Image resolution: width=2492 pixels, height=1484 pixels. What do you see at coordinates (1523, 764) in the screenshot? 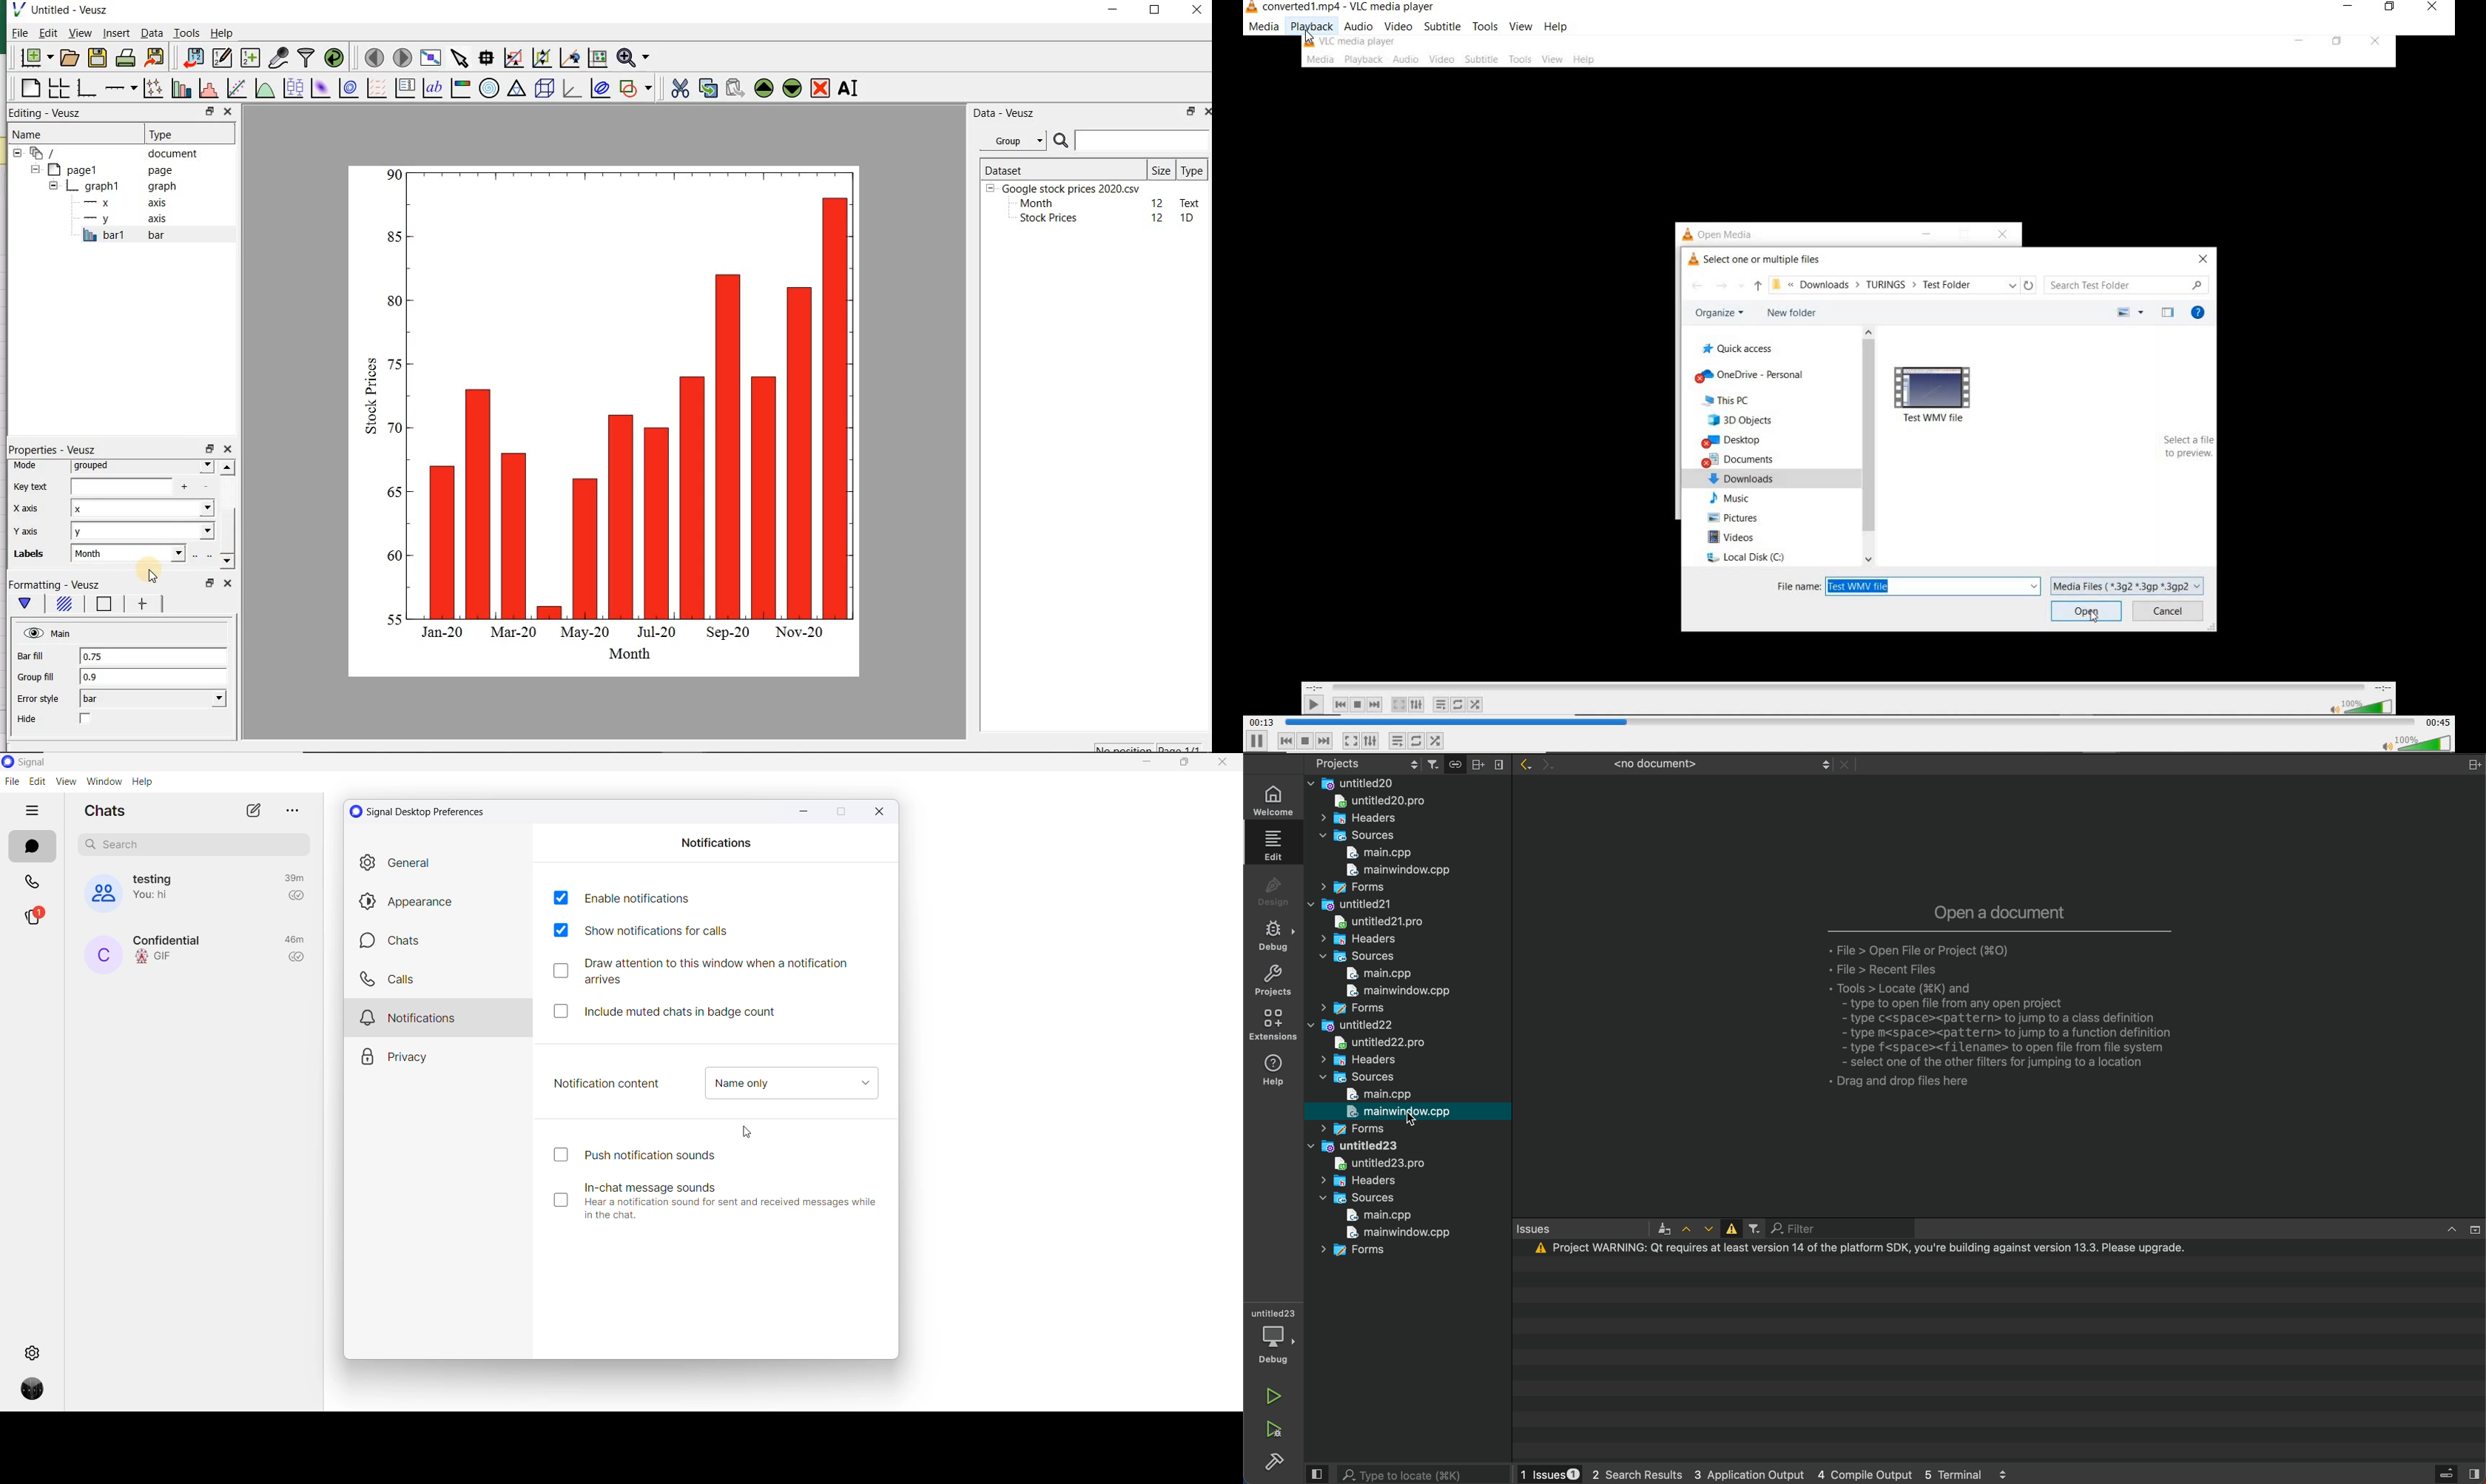
I see `previous` at bounding box center [1523, 764].